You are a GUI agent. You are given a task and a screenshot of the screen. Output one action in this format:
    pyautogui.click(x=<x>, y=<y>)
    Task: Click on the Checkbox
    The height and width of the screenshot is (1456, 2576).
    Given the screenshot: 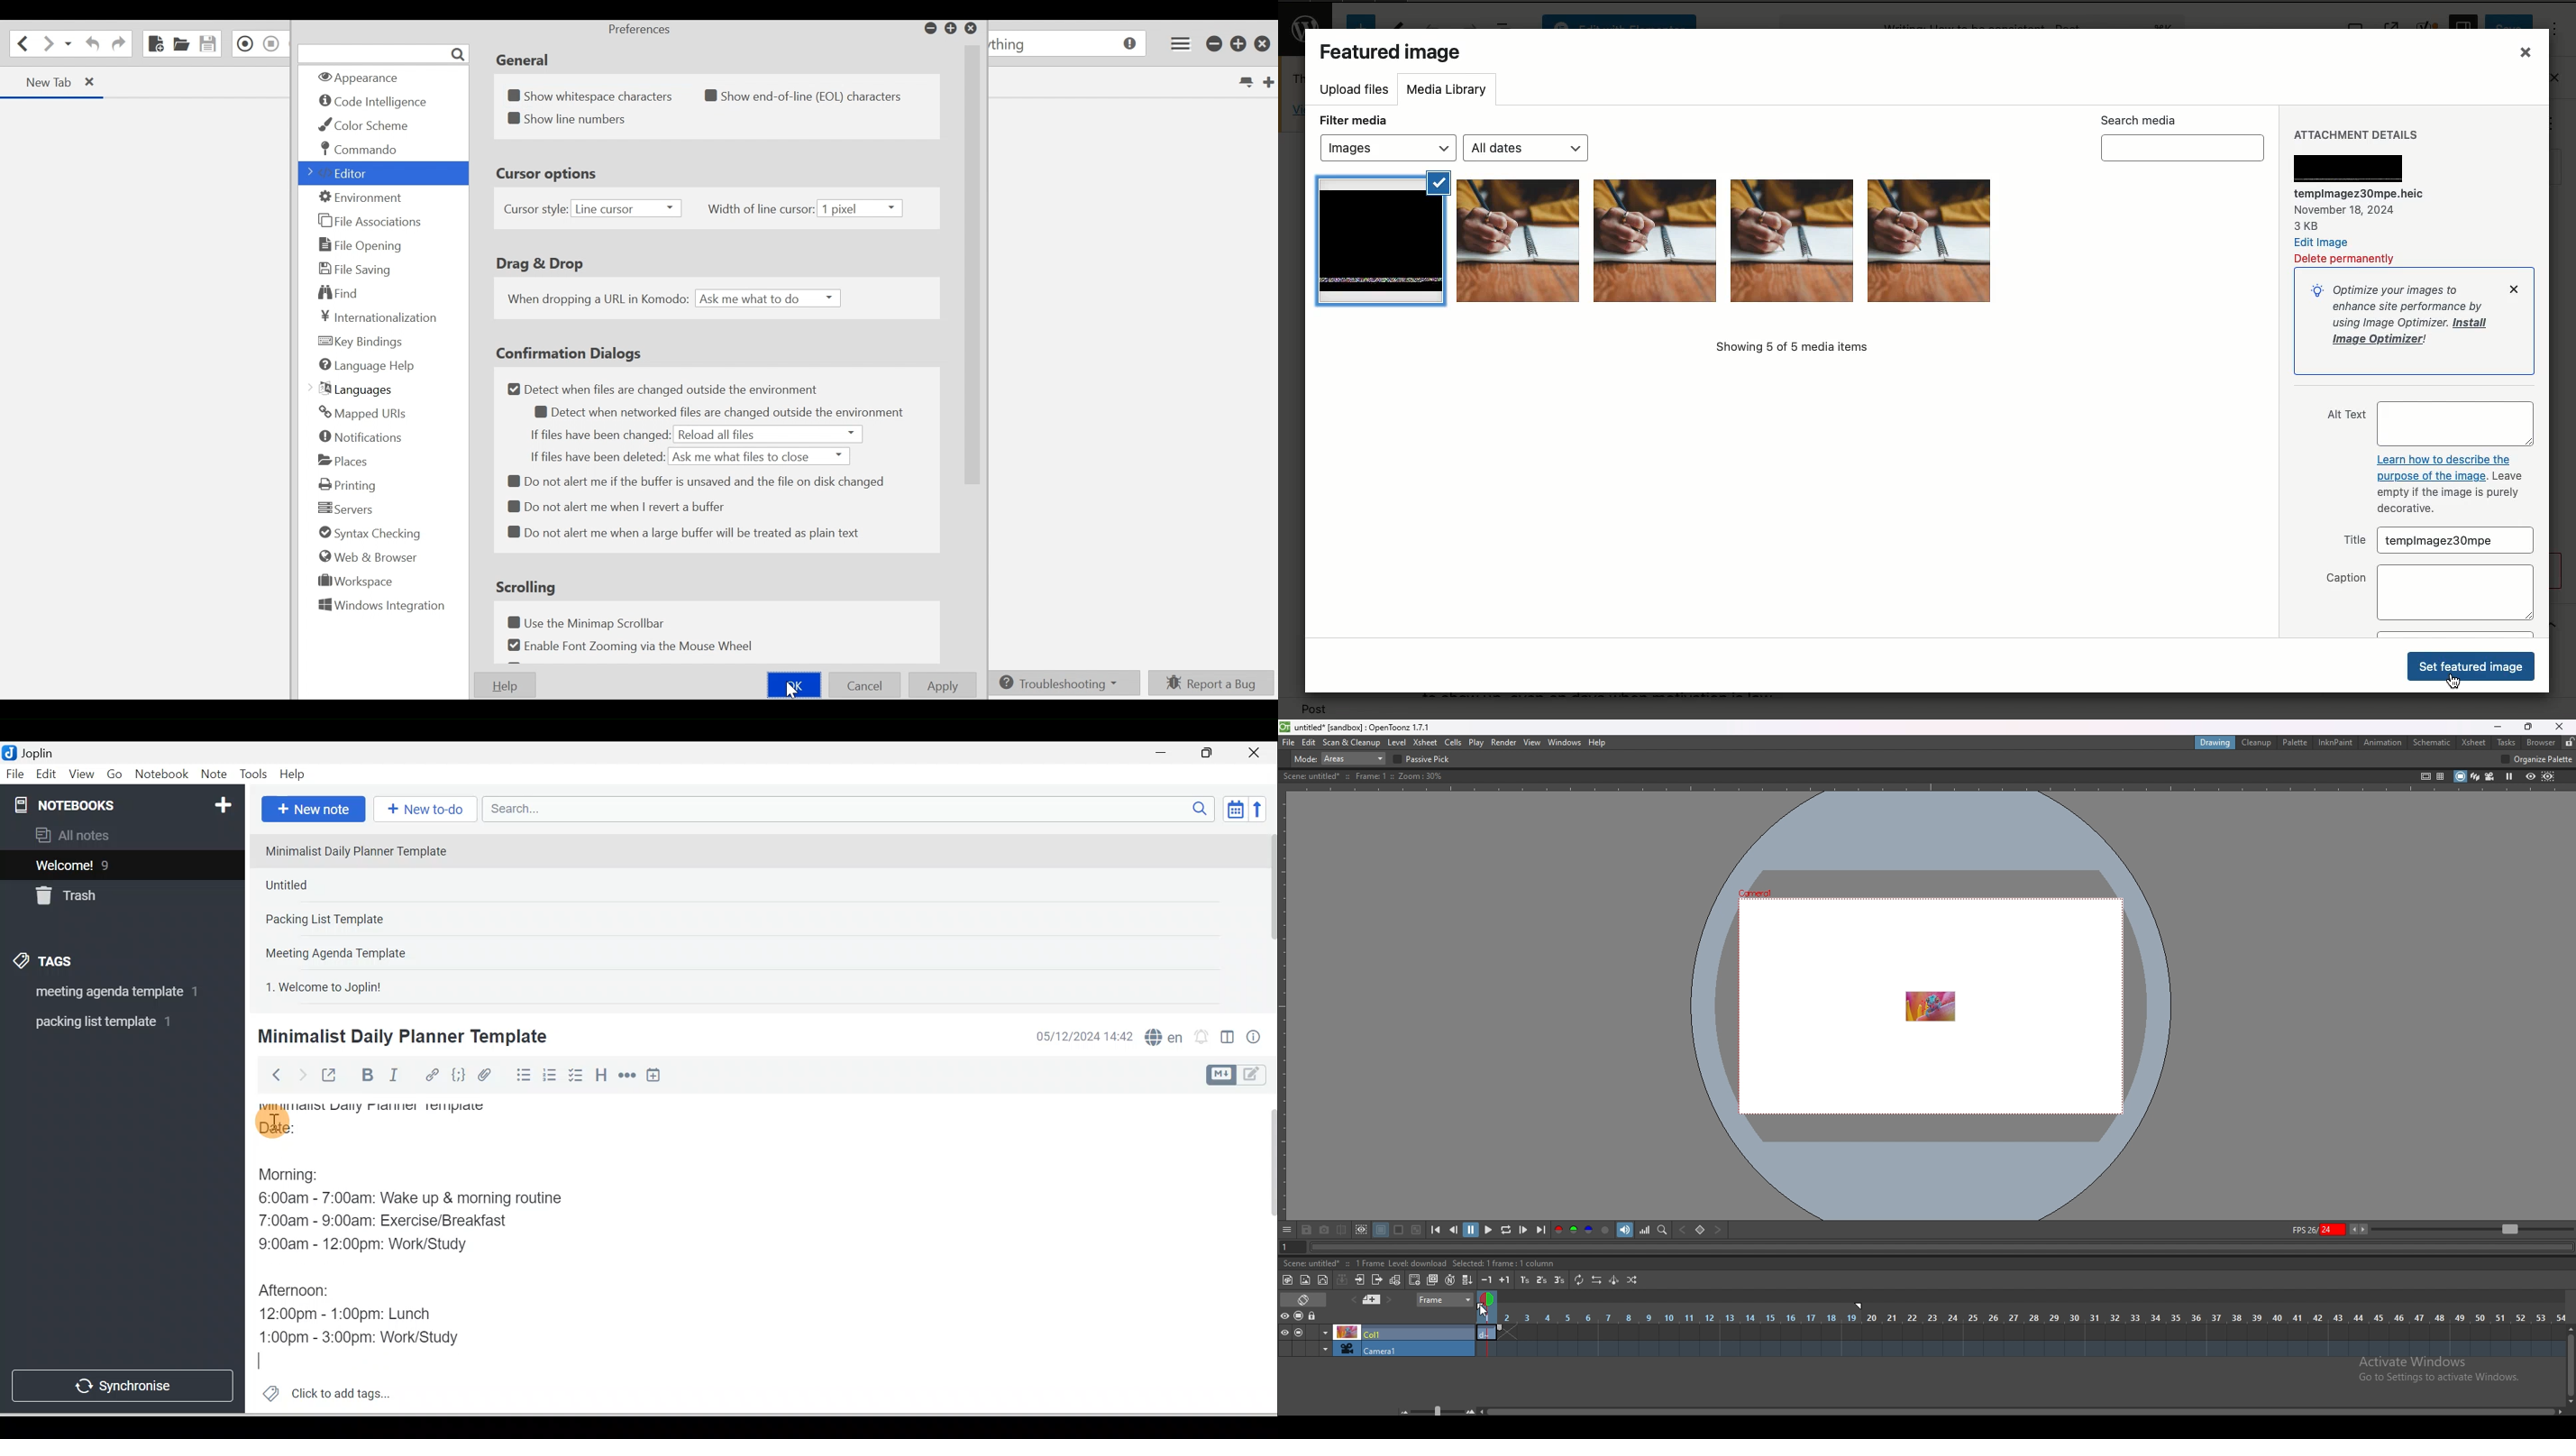 What is the action you would take?
    pyautogui.click(x=575, y=1075)
    